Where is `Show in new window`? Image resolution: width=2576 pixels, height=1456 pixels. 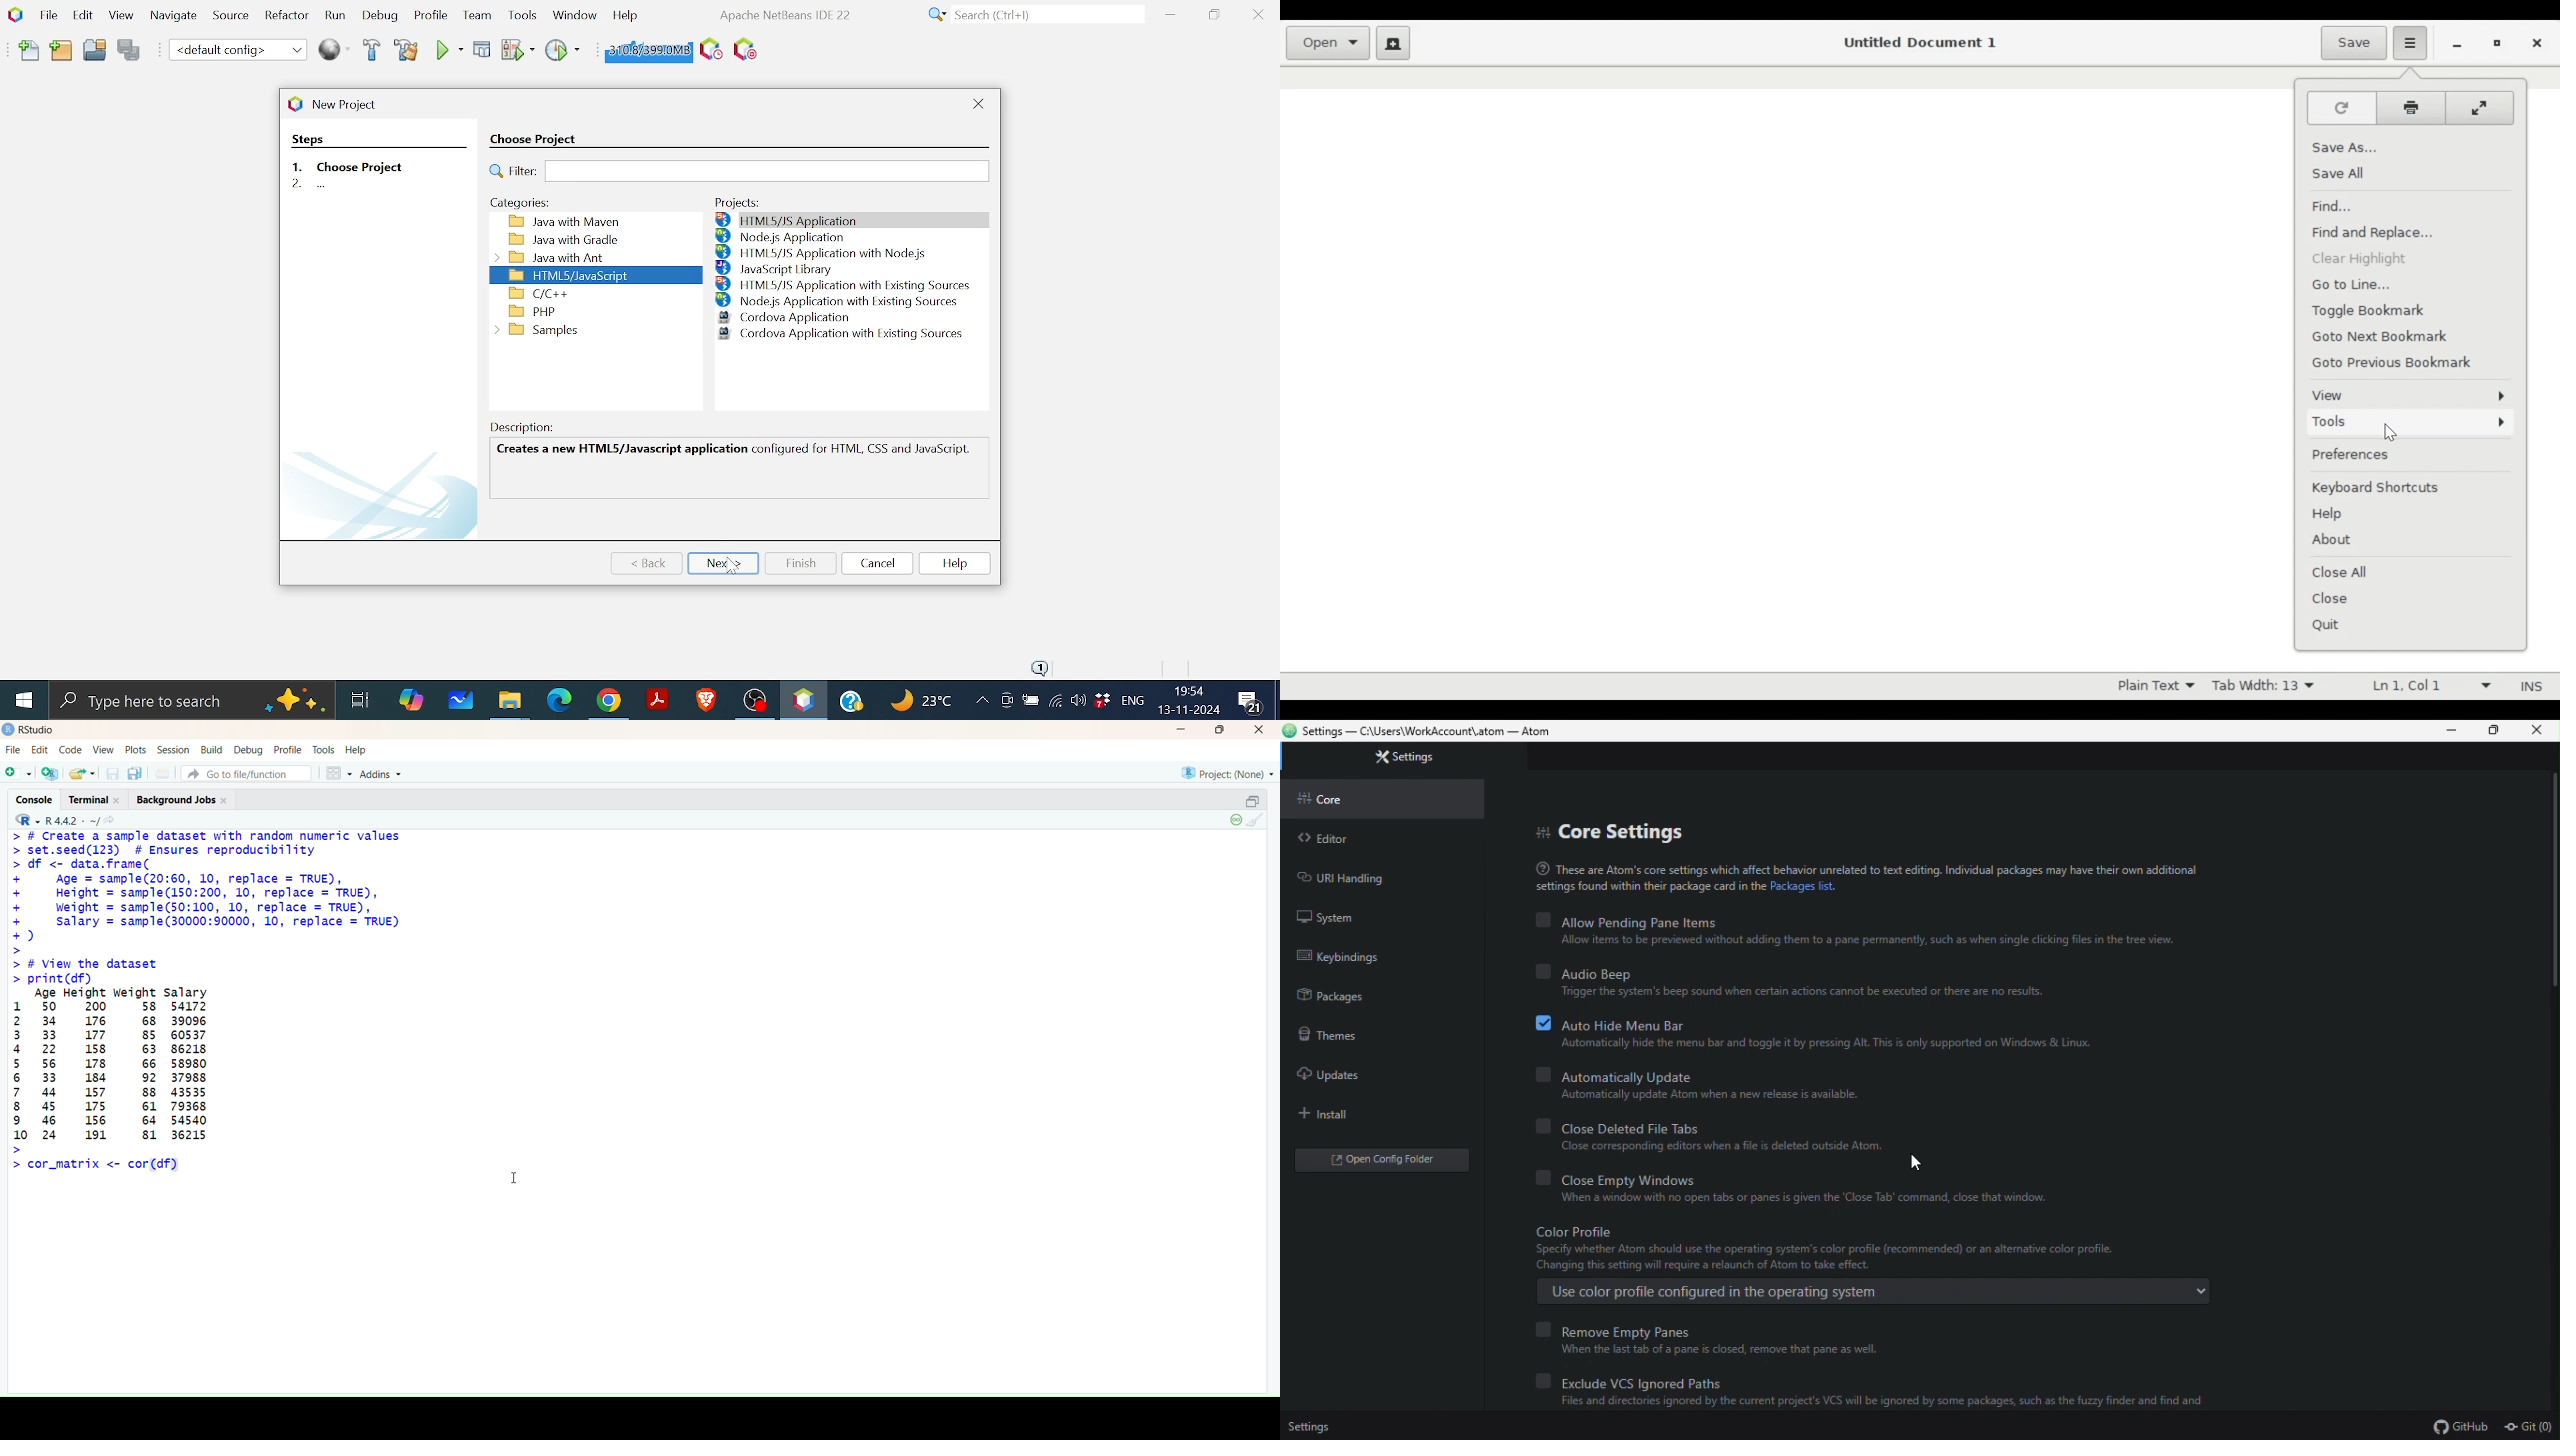 Show in new window is located at coordinates (114, 820).